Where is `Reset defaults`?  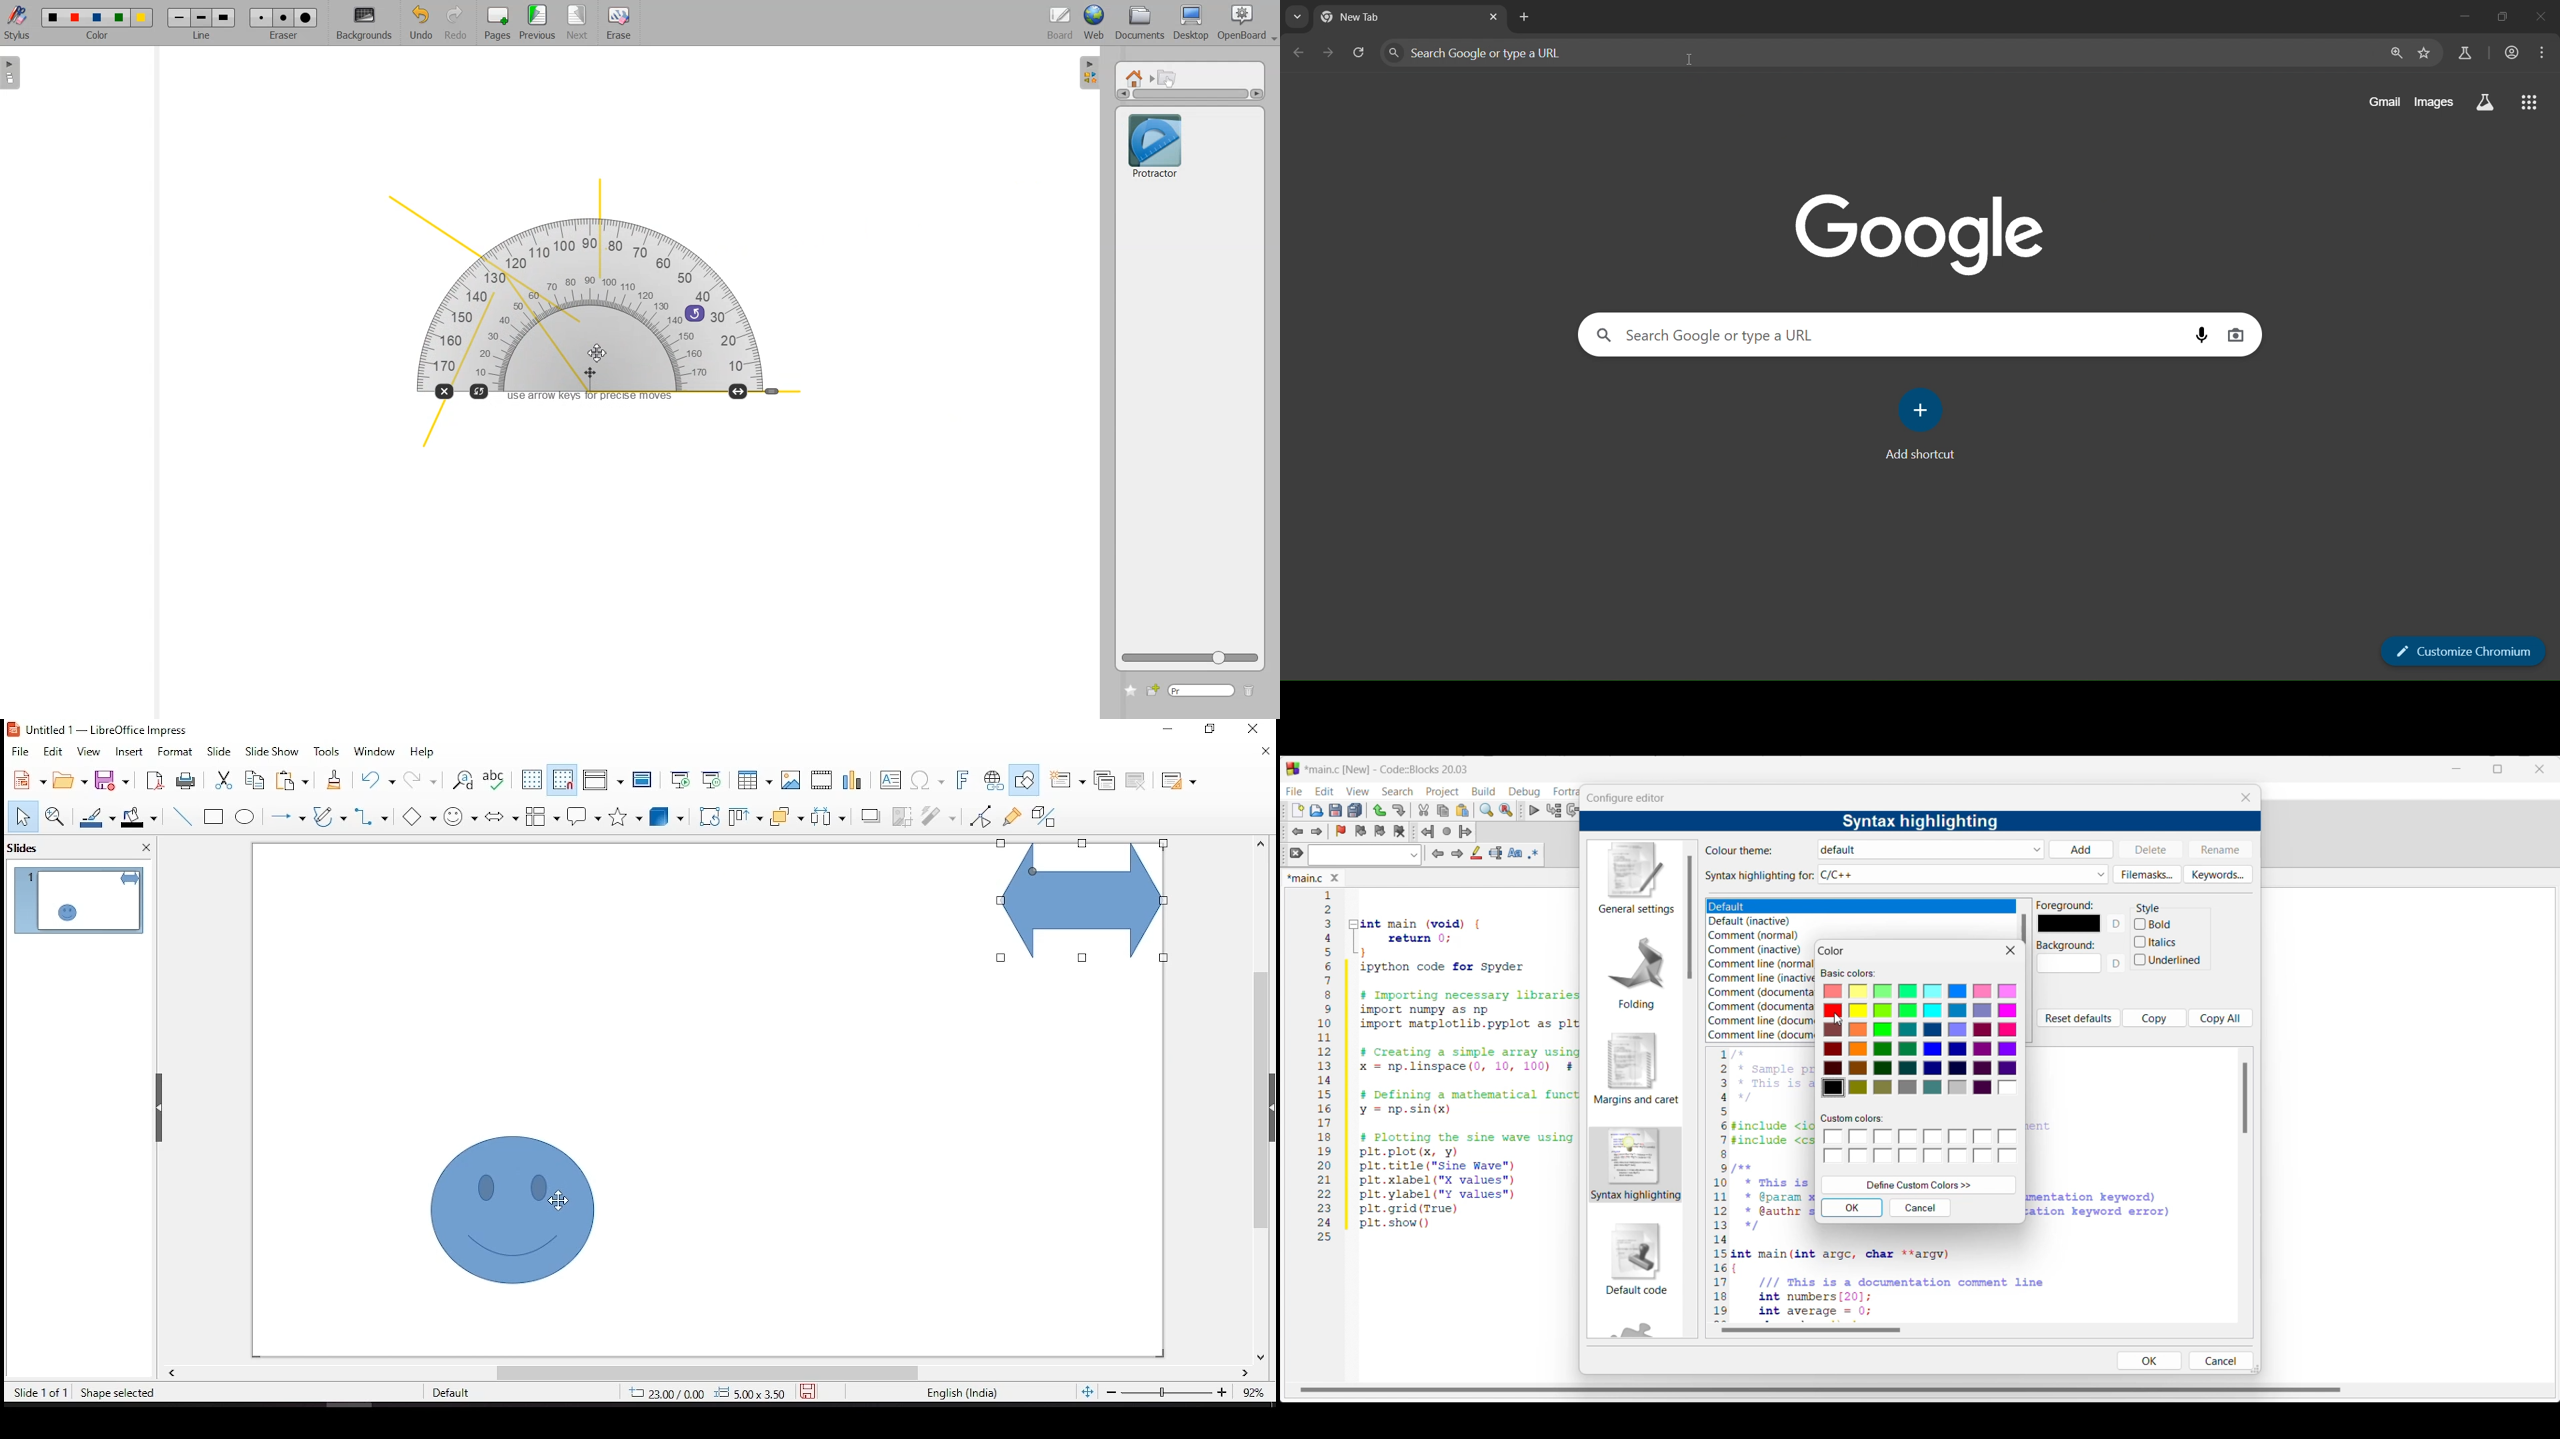 Reset defaults is located at coordinates (2078, 1018).